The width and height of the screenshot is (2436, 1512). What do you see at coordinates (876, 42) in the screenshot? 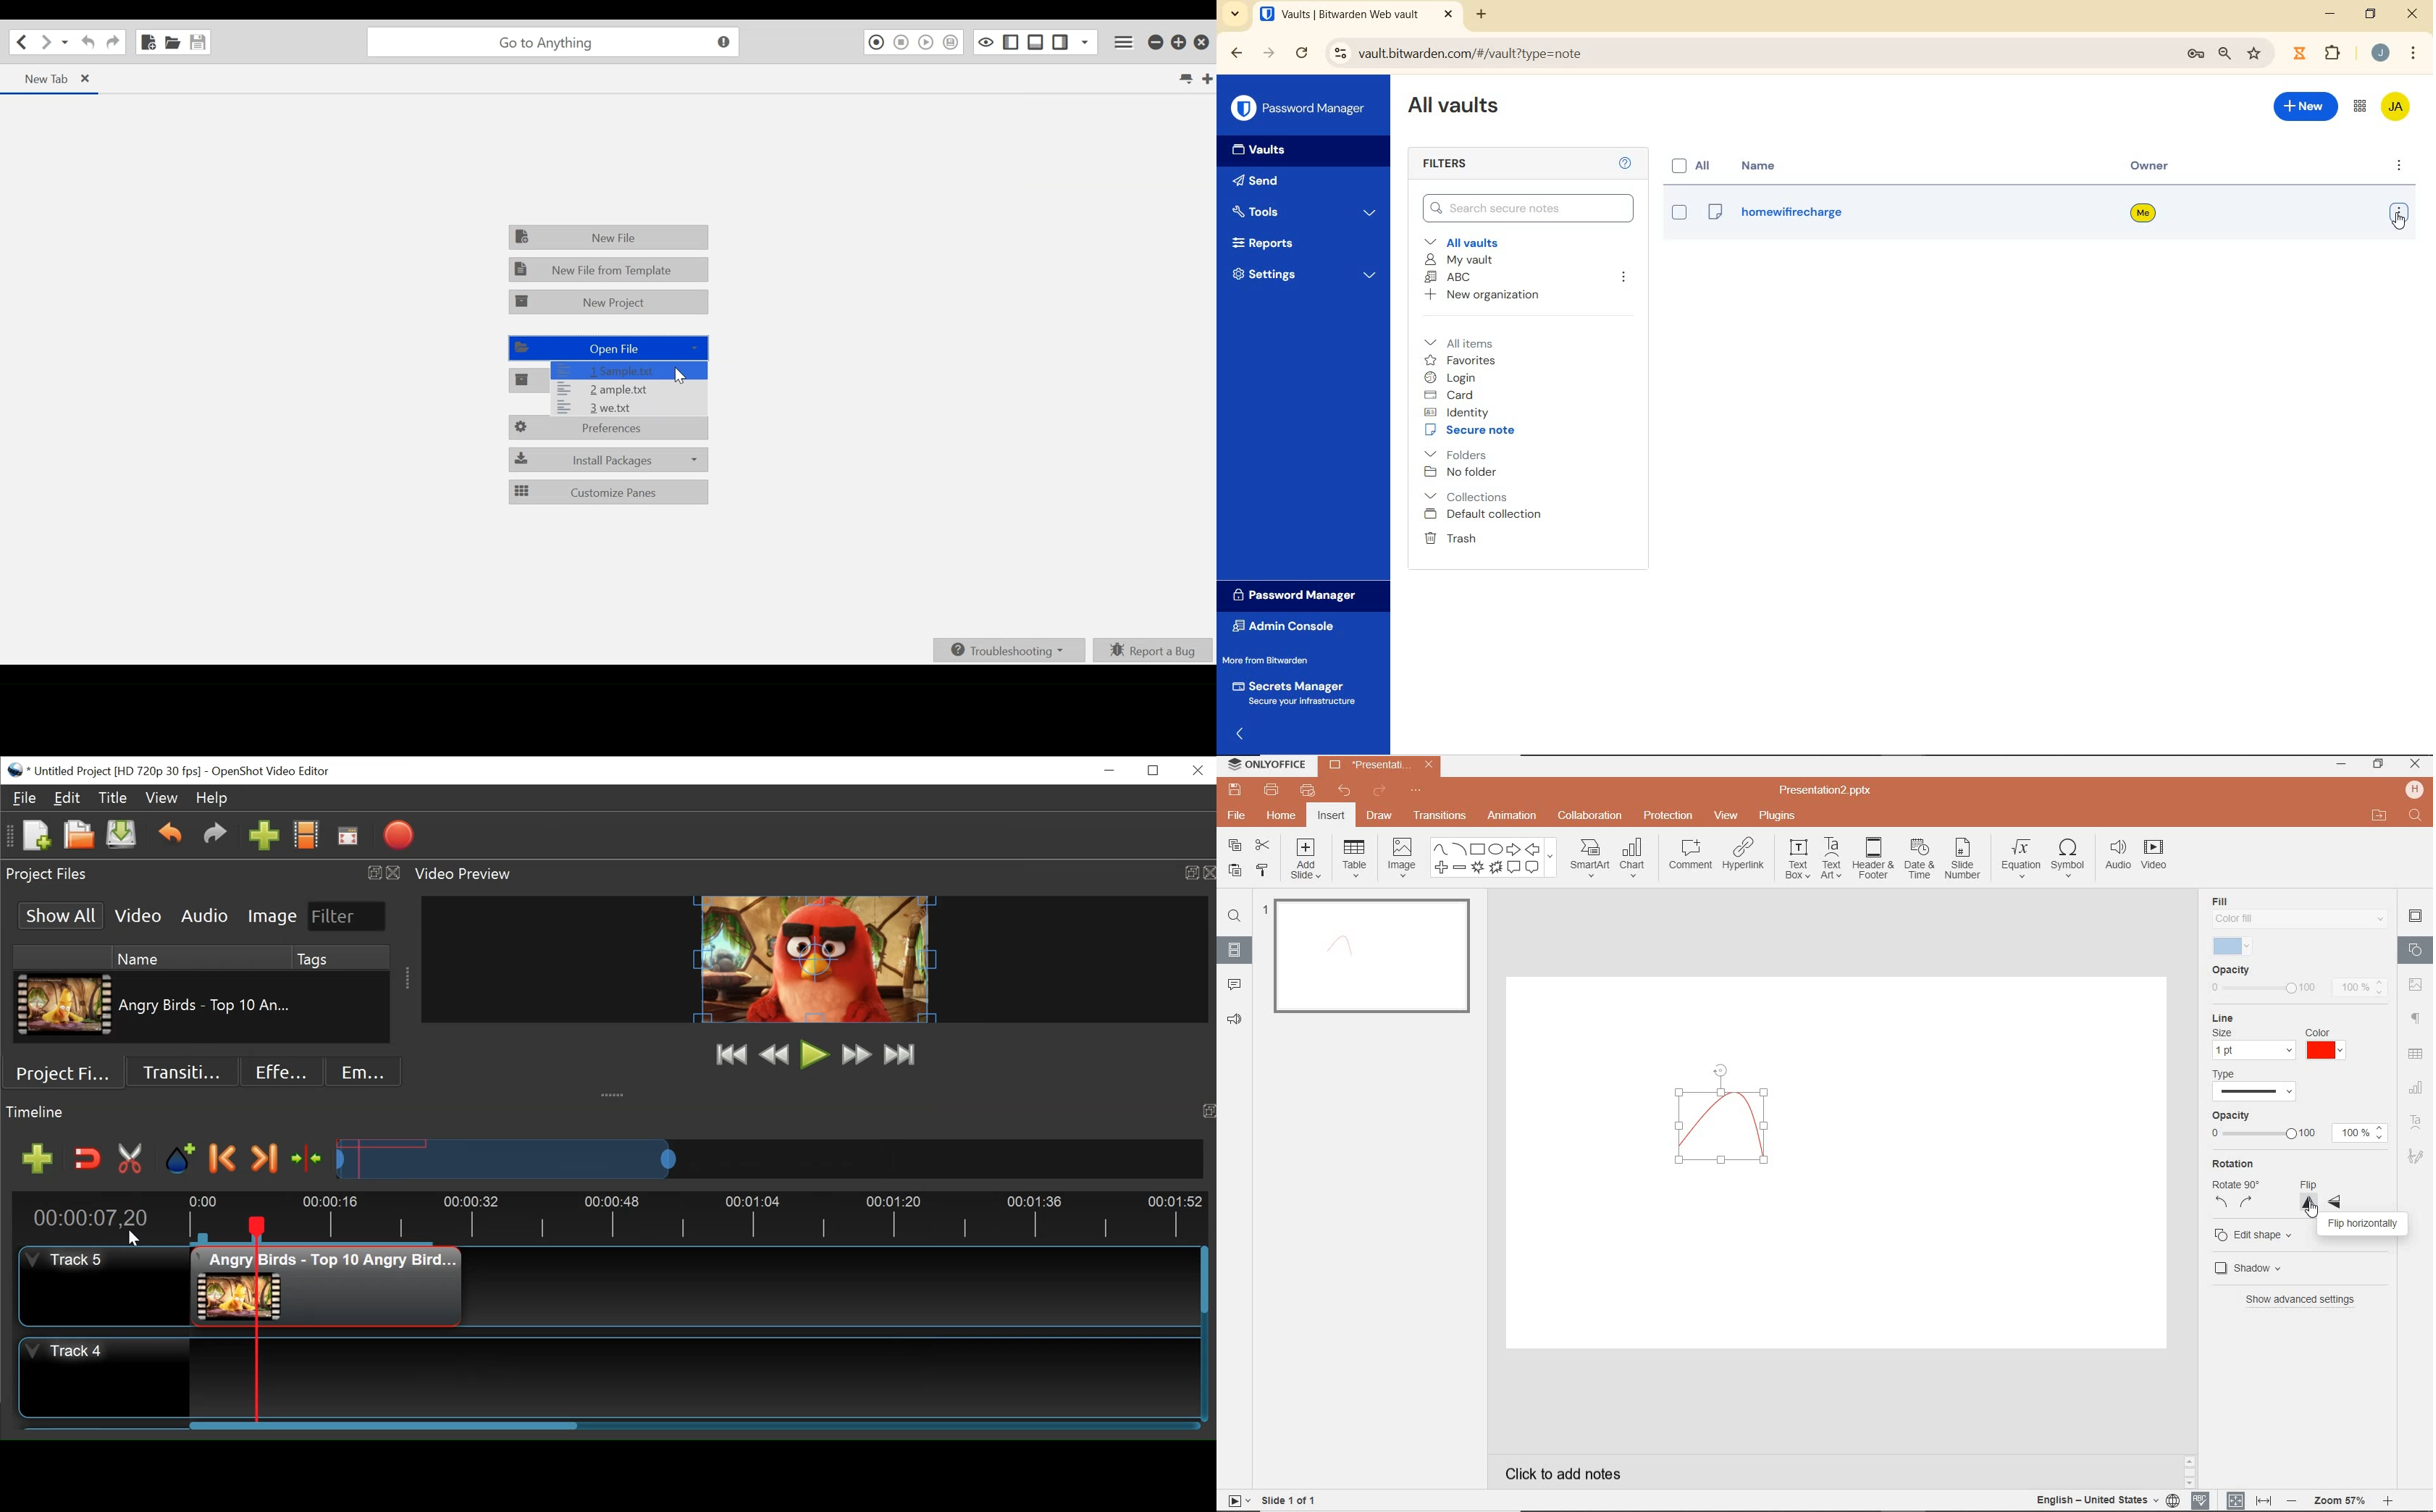
I see `Record Macro` at bounding box center [876, 42].